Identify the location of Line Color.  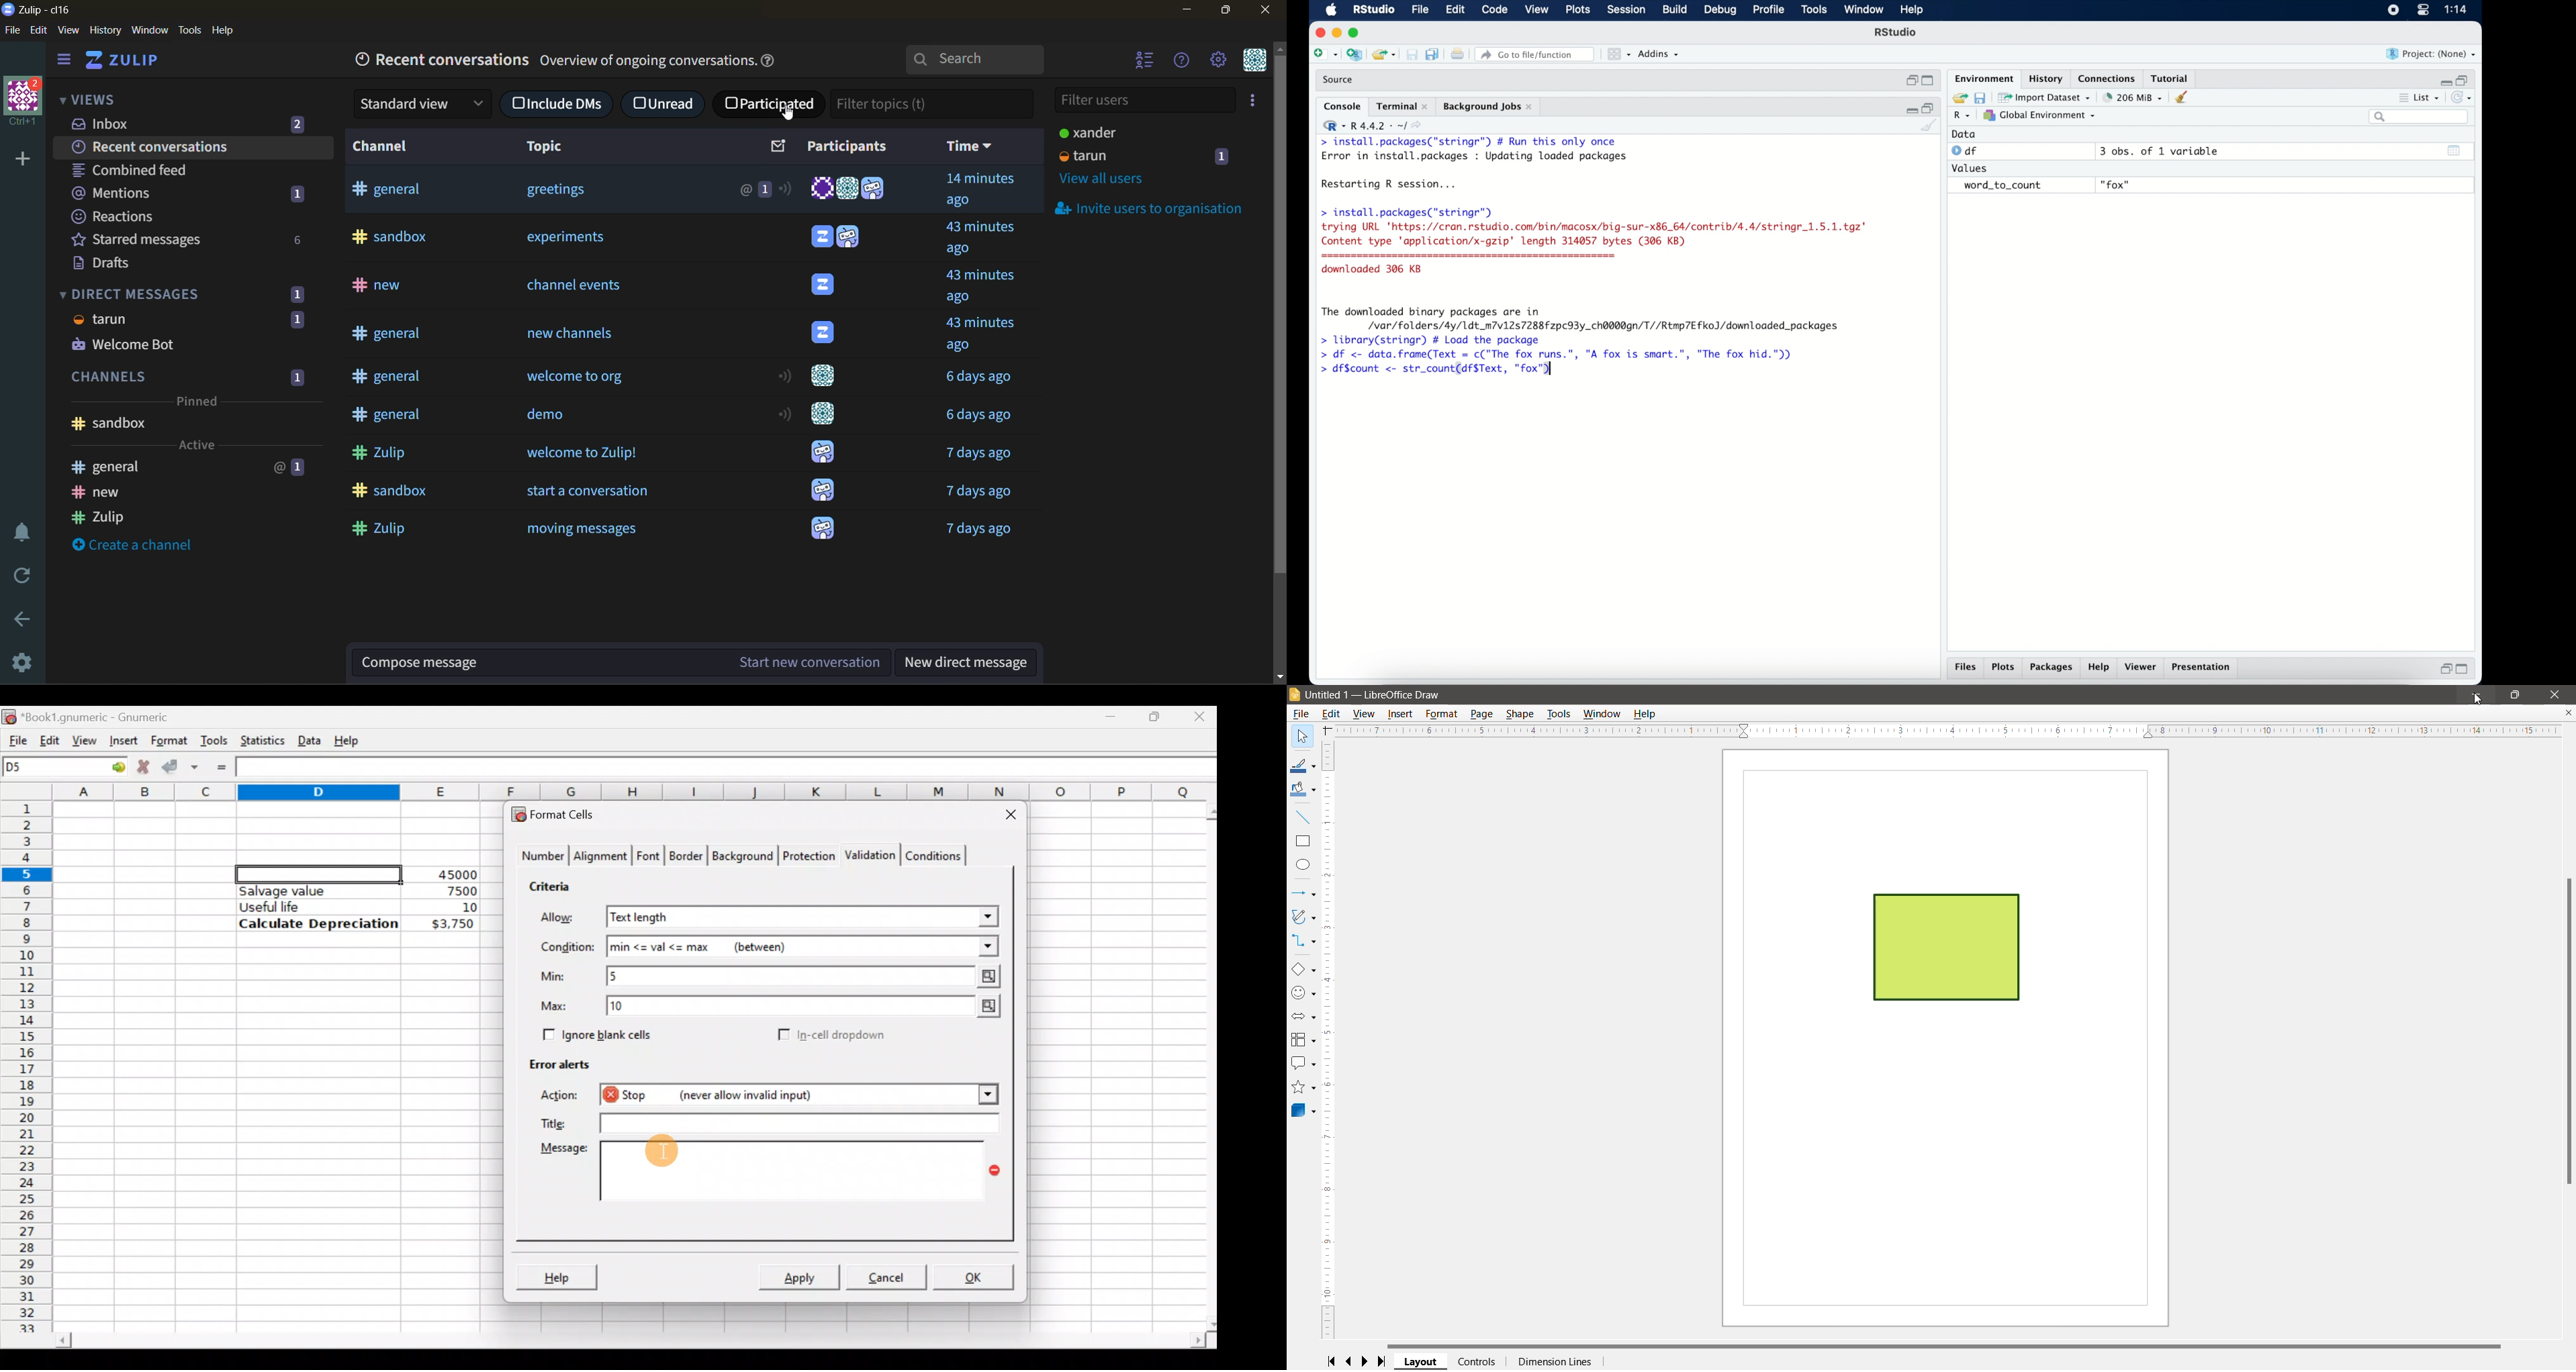
(1302, 767).